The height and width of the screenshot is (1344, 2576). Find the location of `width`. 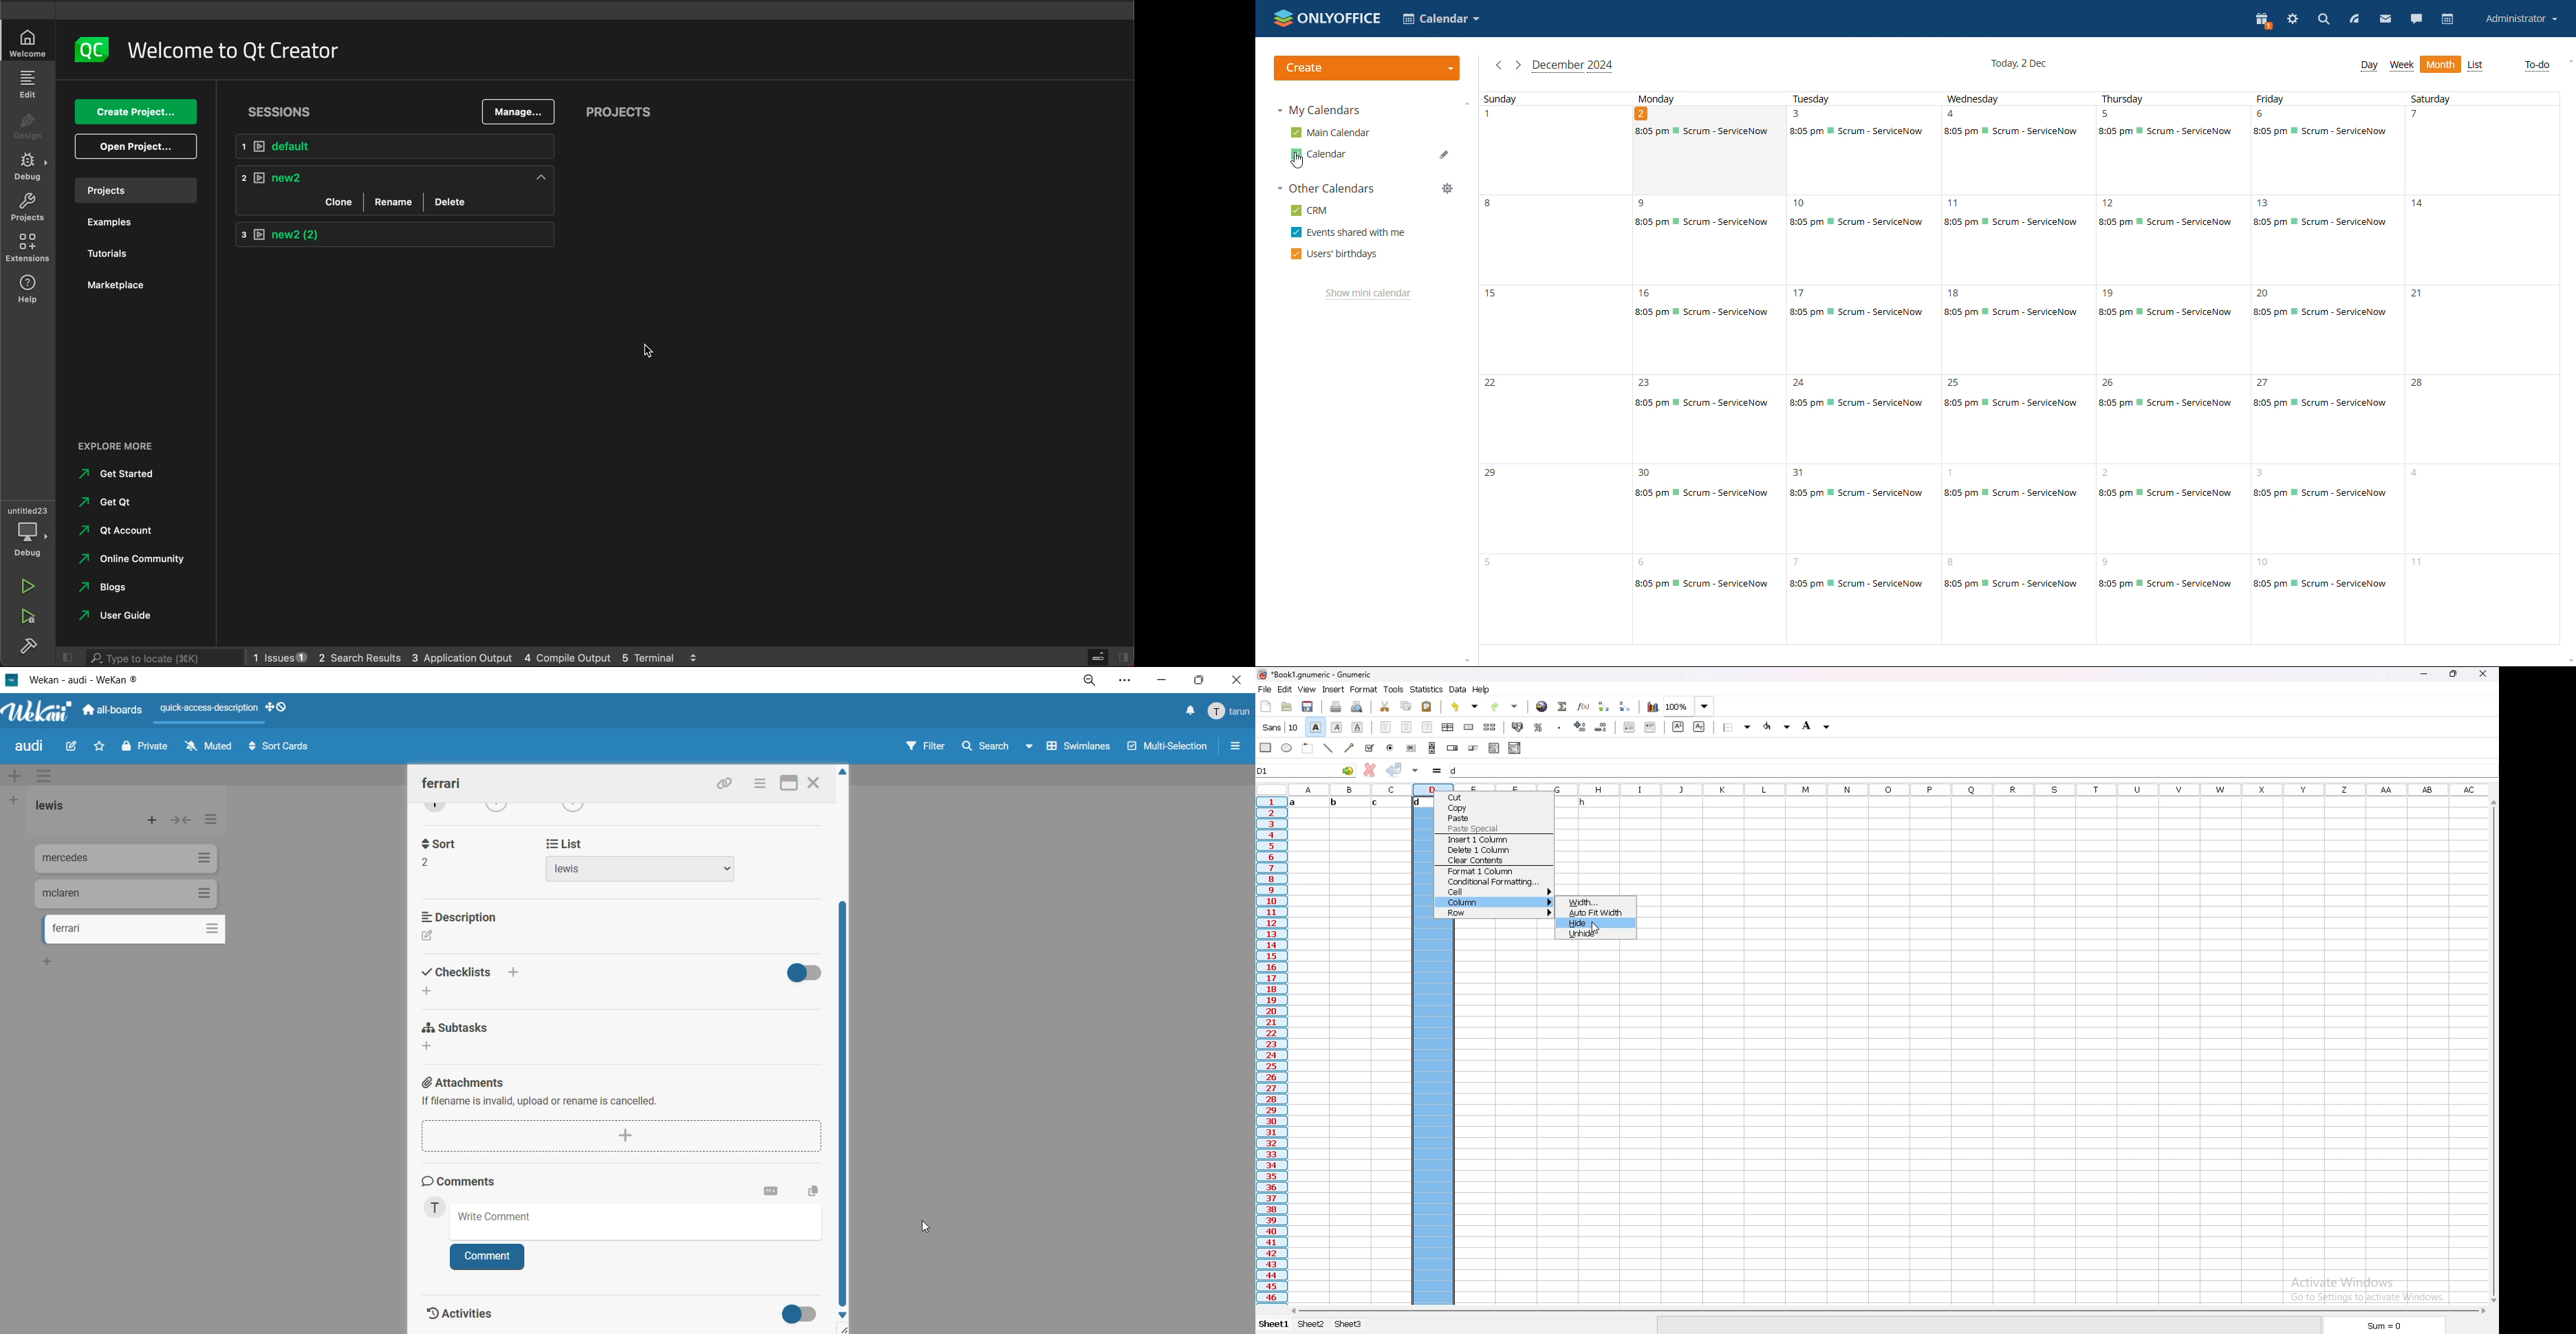

width is located at coordinates (1596, 902).